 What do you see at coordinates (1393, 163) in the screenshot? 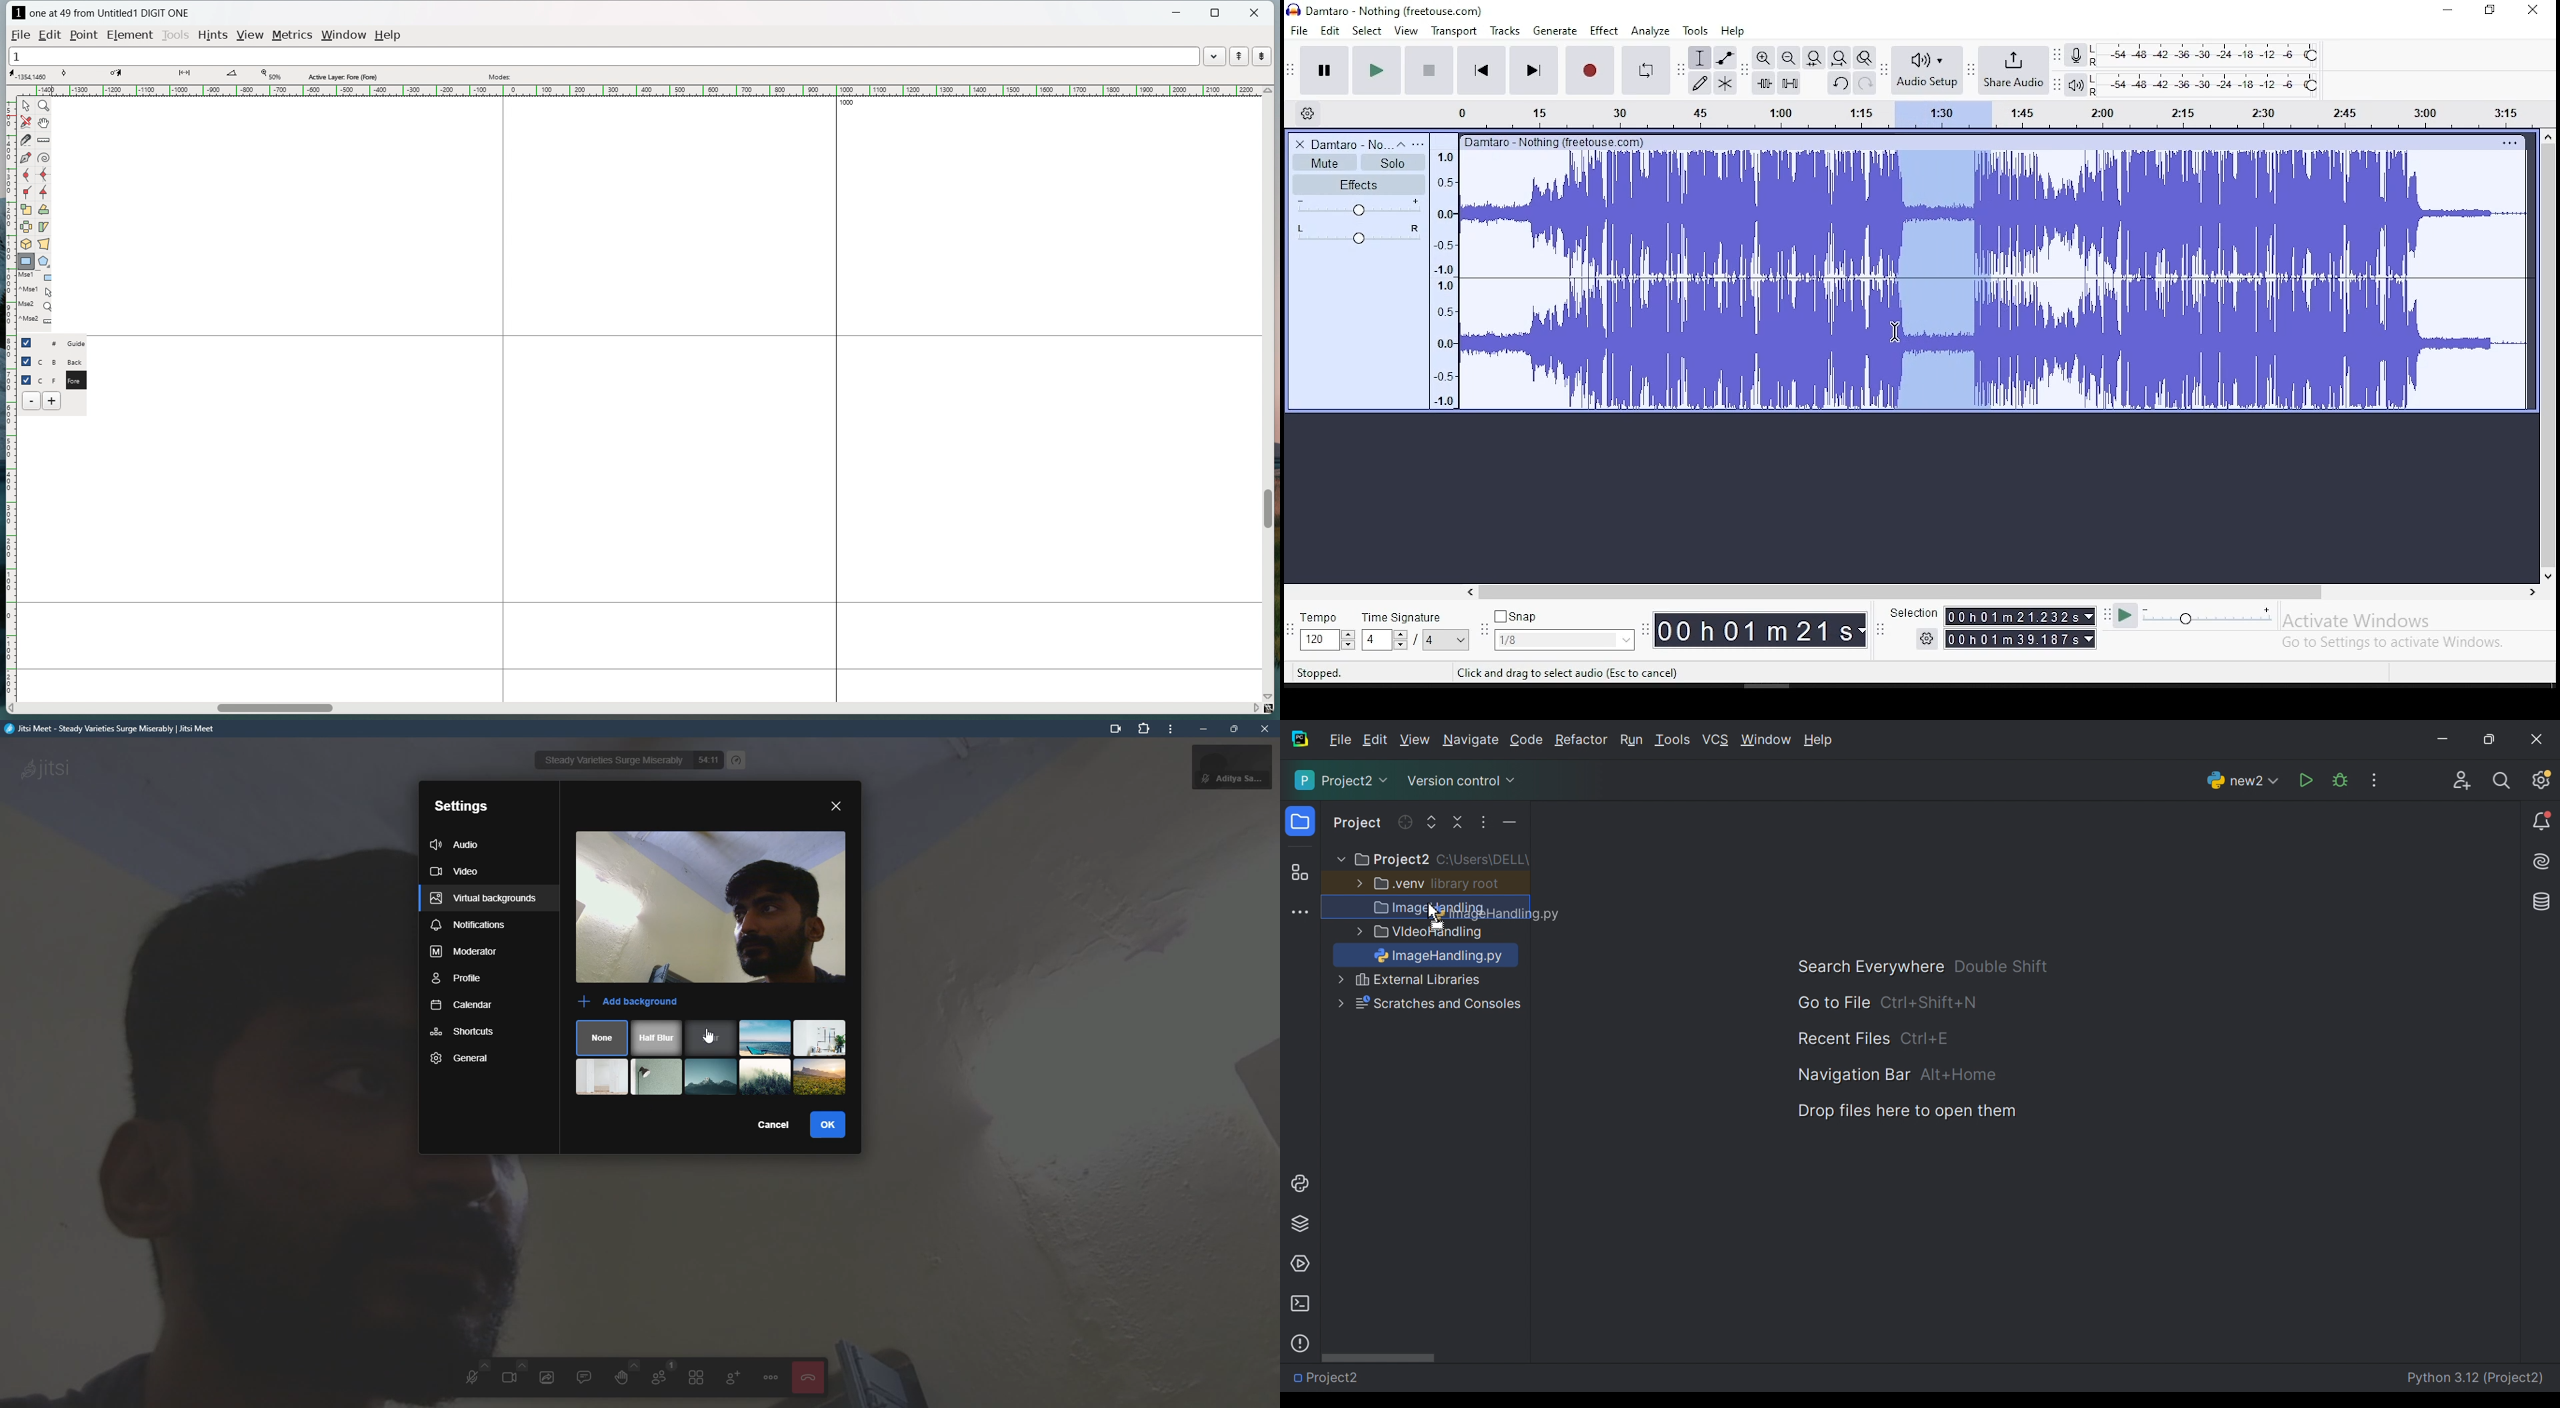
I see `solo` at bounding box center [1393, 163].